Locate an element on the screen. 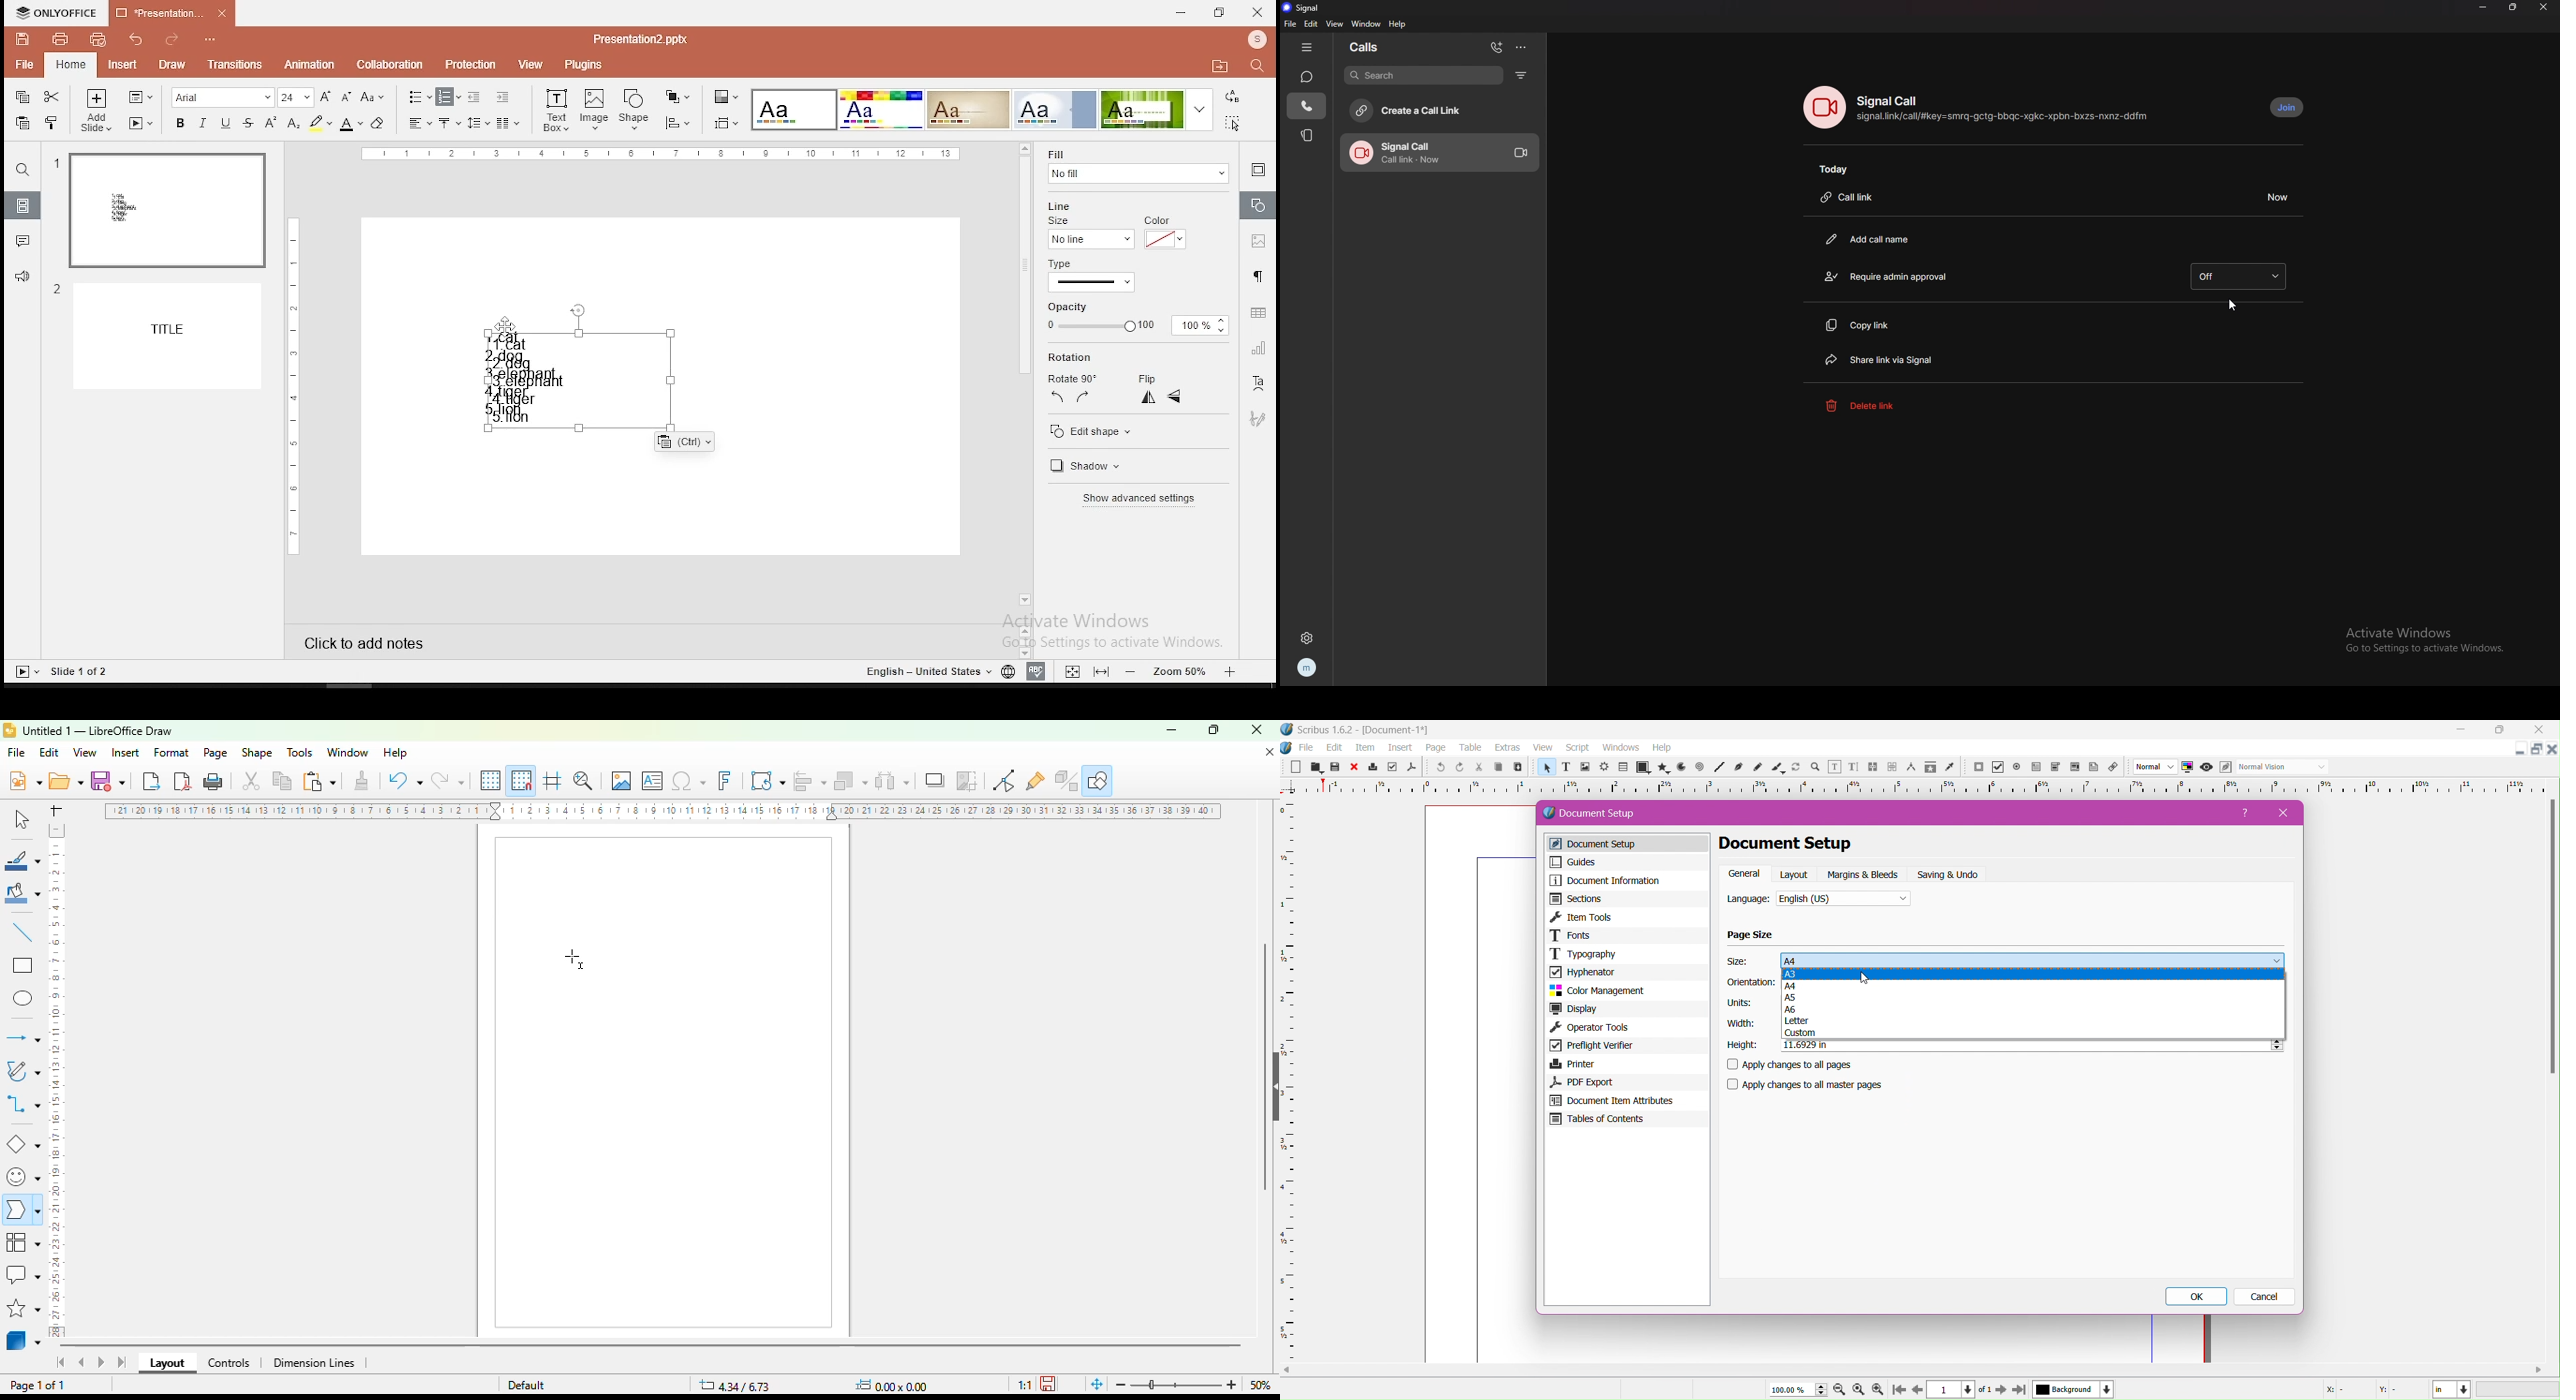 The width and height of the screenshot is (2576, 1400). cut is located at coordinates (251, 781).